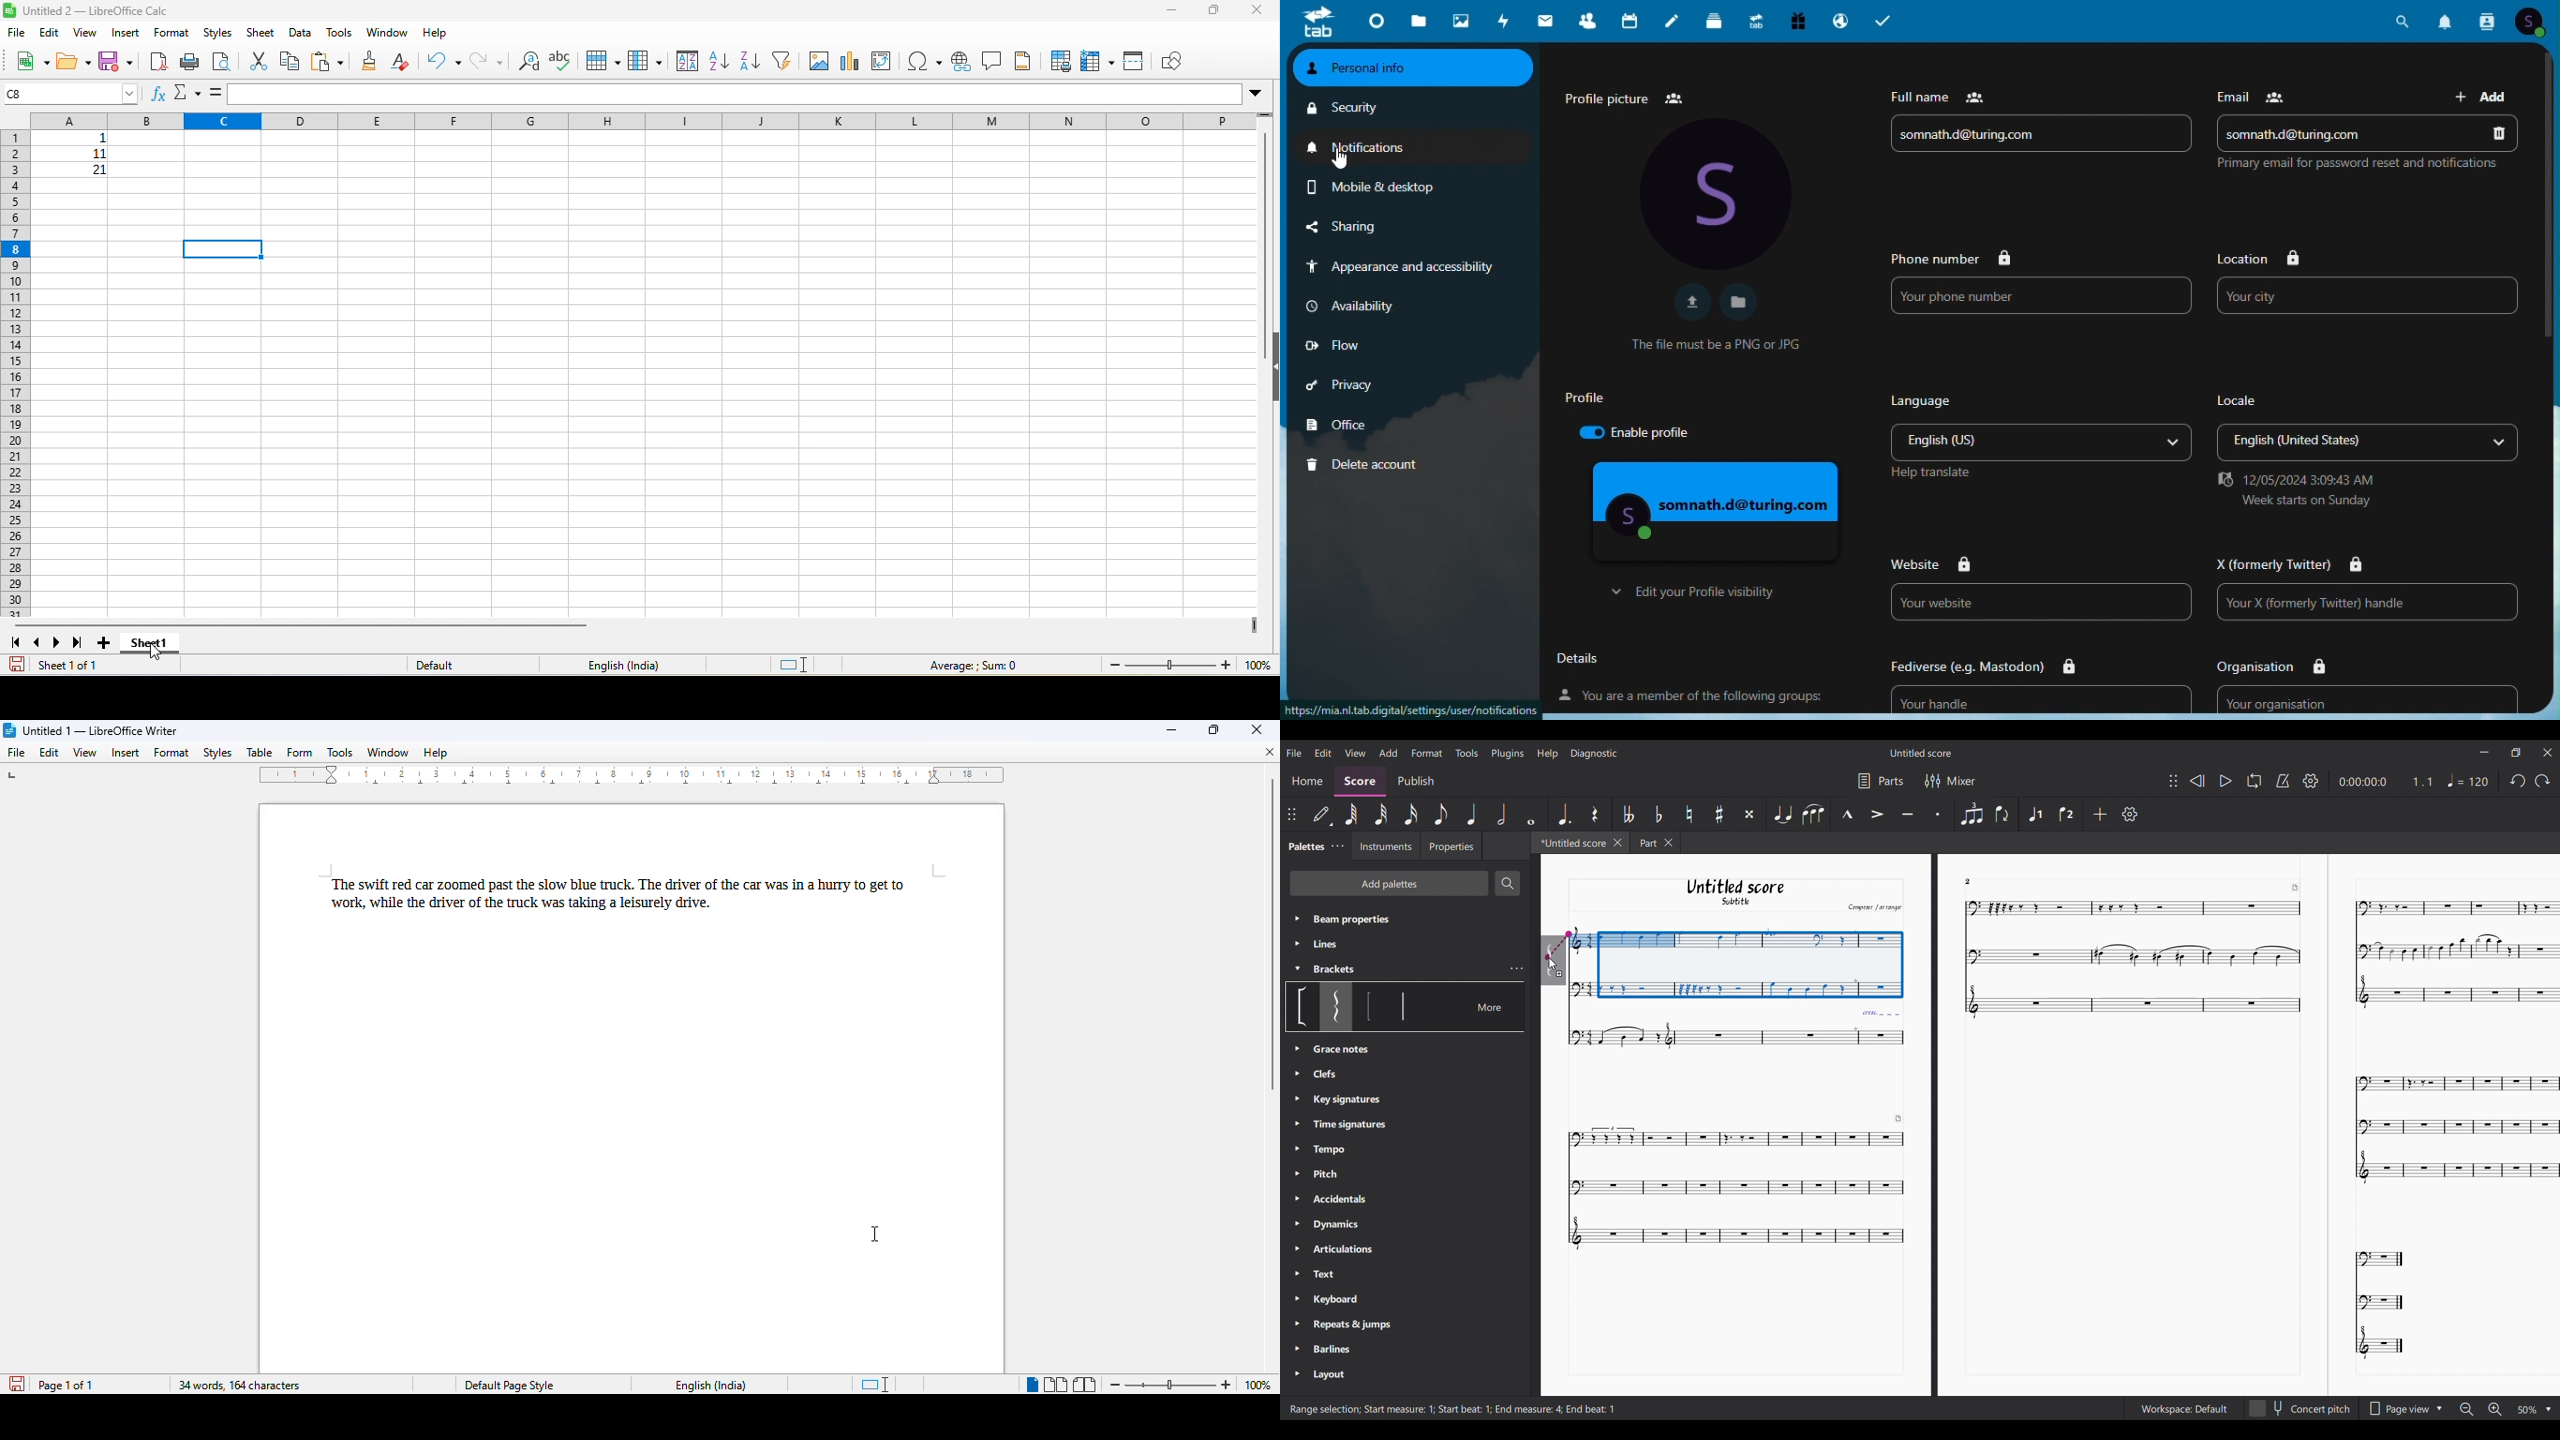 This screenshot has height=1456, width=2576. What do you see at coordinates (1971, 813) in the screenshot?
I see `Tuplet` at bounding box center [1971, 813].